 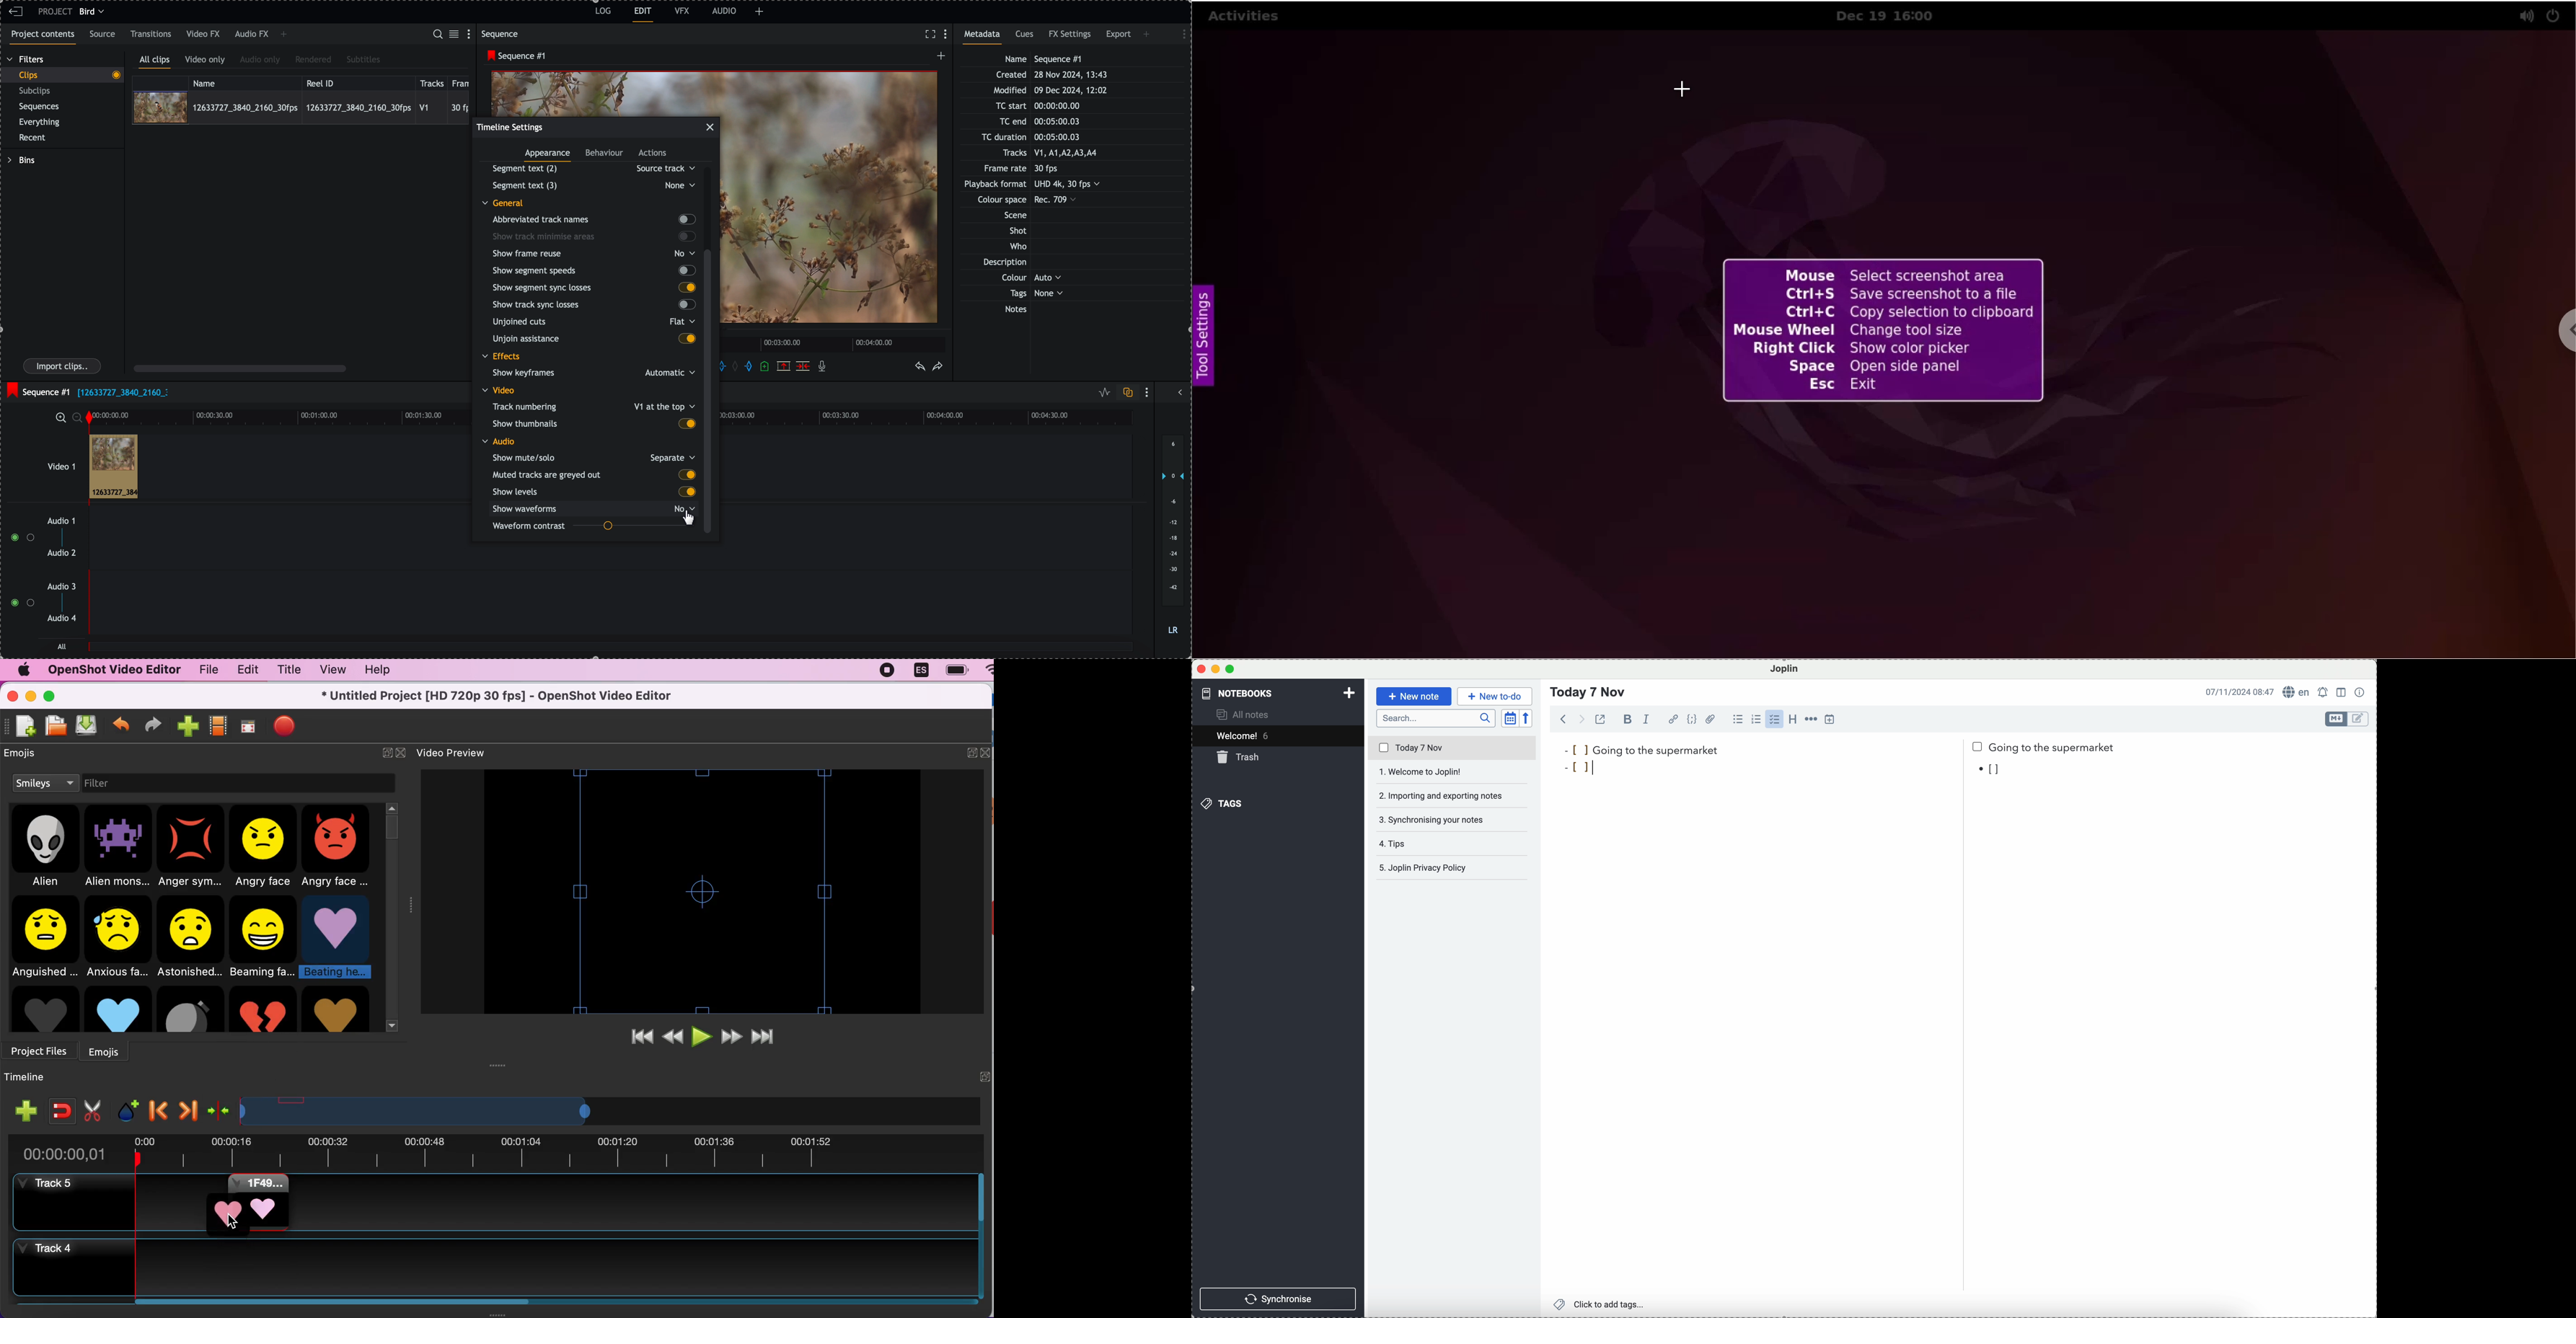 What do you see at coordinates (703, 1035) in the screenshot?
I see `play` at bounding box center [703, 1035].